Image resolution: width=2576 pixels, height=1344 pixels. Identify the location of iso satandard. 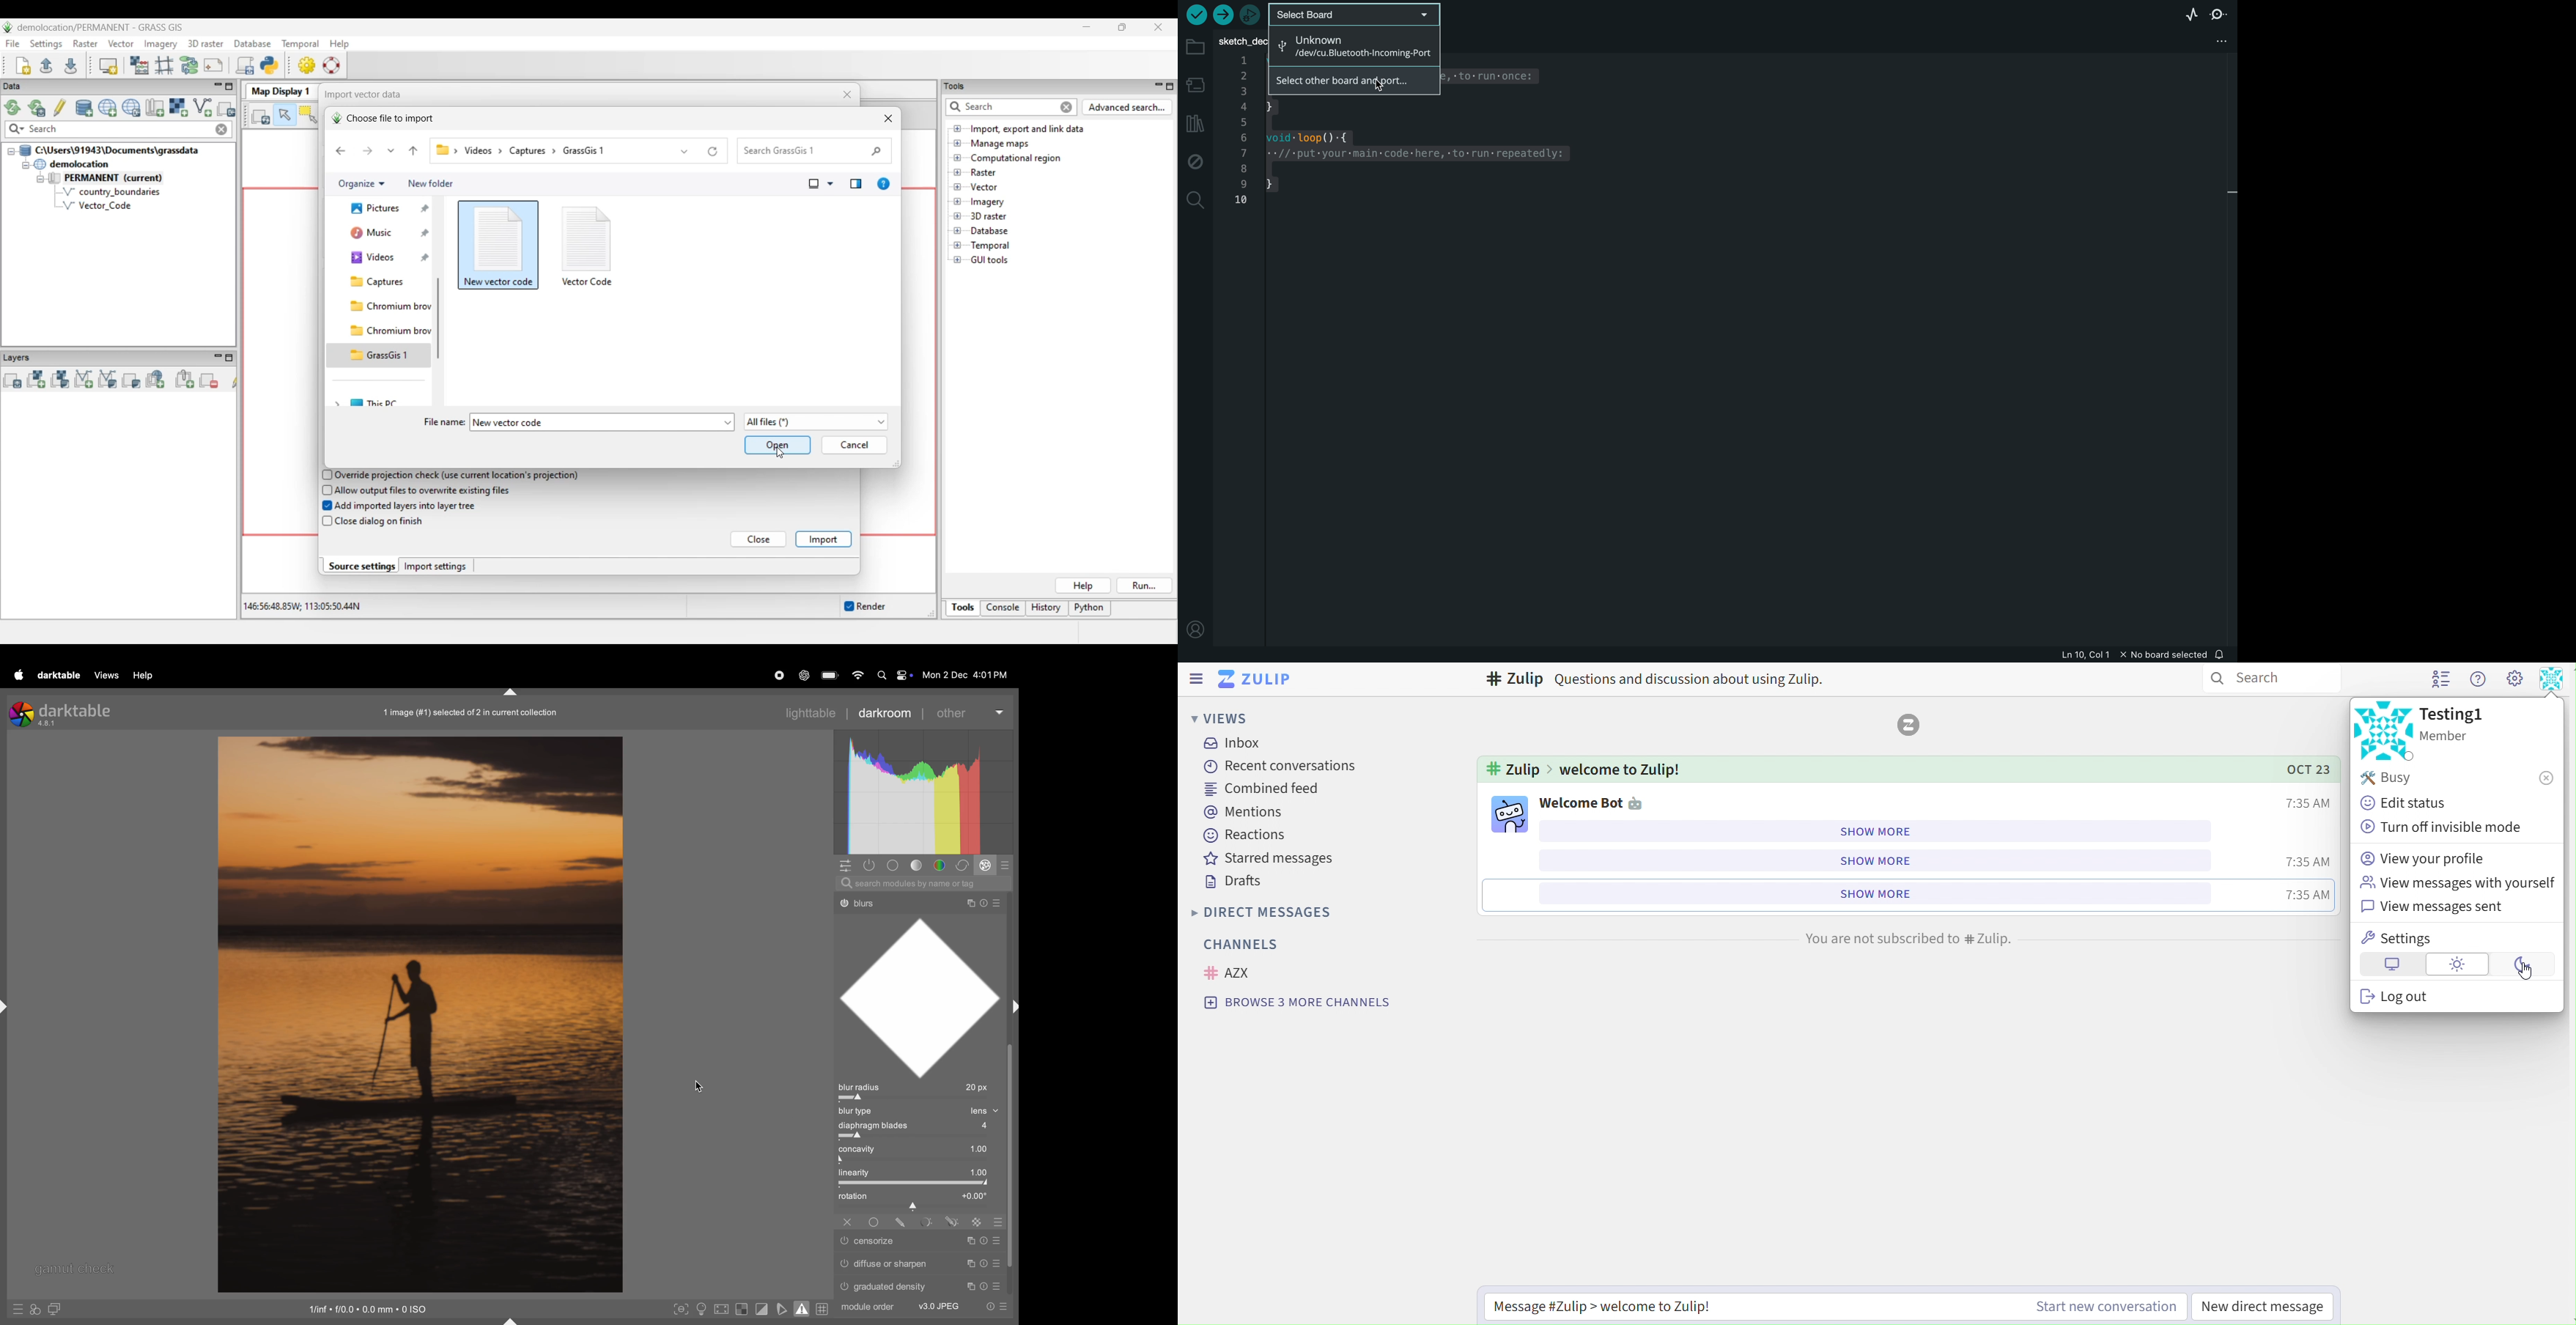
(369, 1308).